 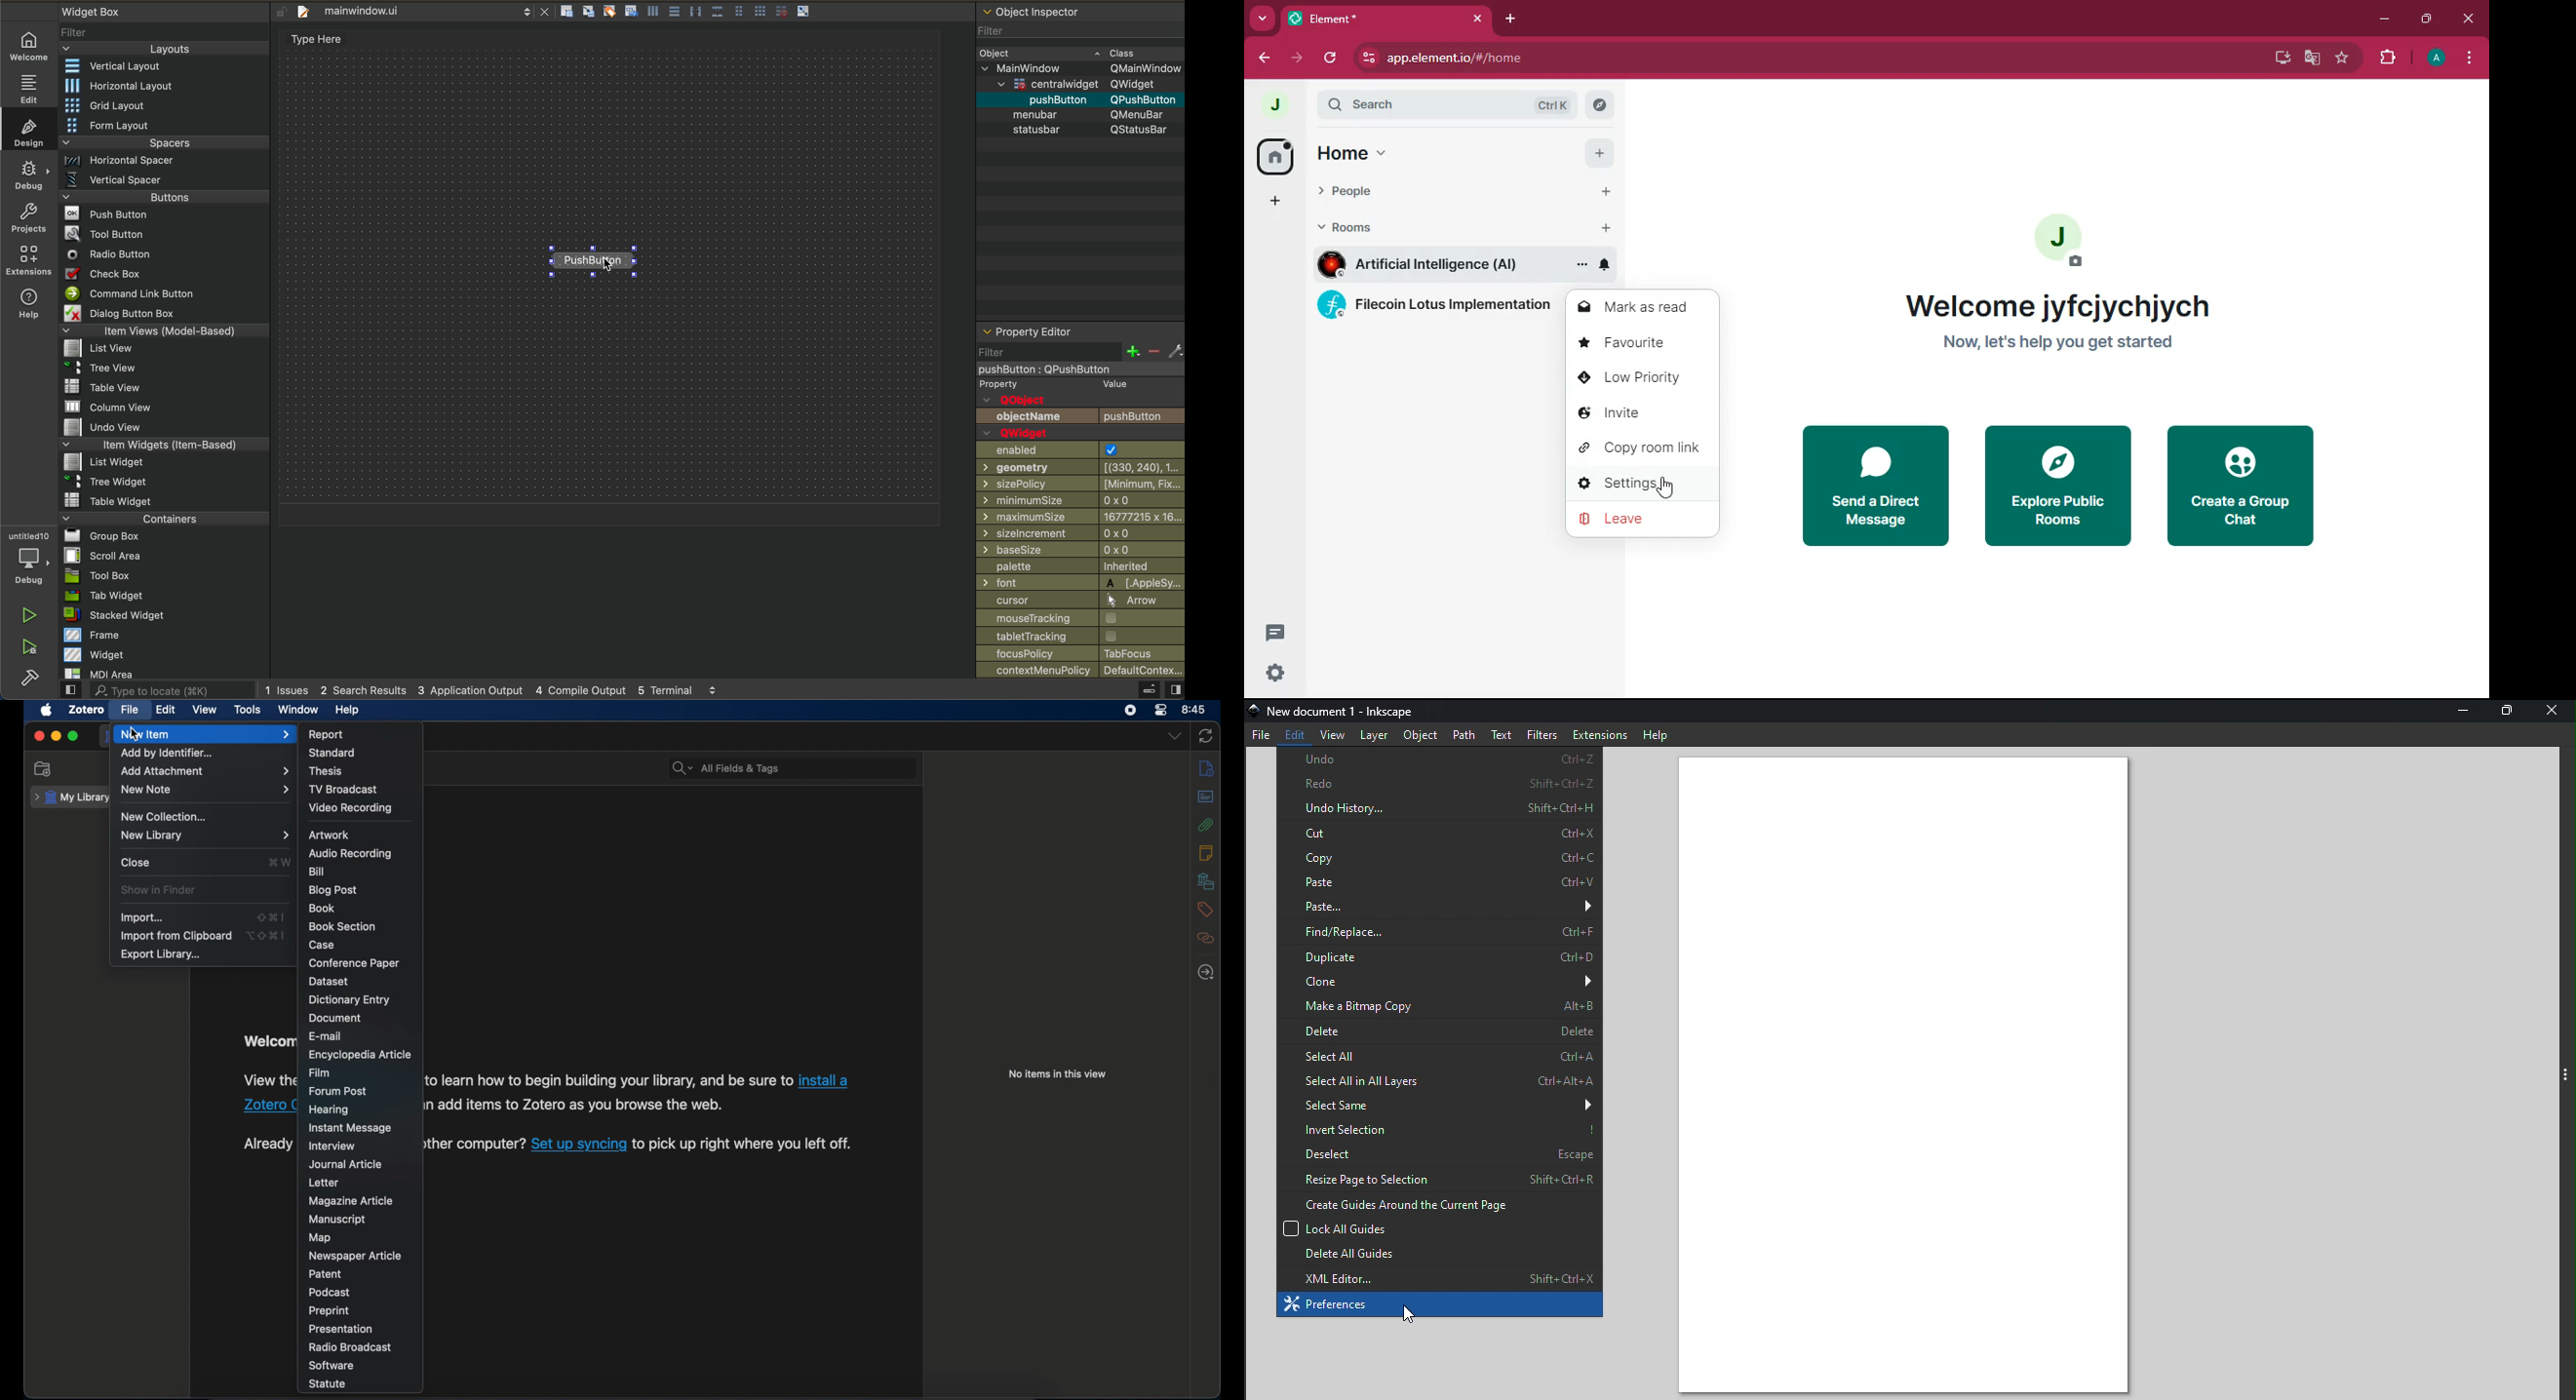 What do you see at coordinates (354, 1128) in the screenshot?
I see `instant message` at bounding box center [354, 1128].